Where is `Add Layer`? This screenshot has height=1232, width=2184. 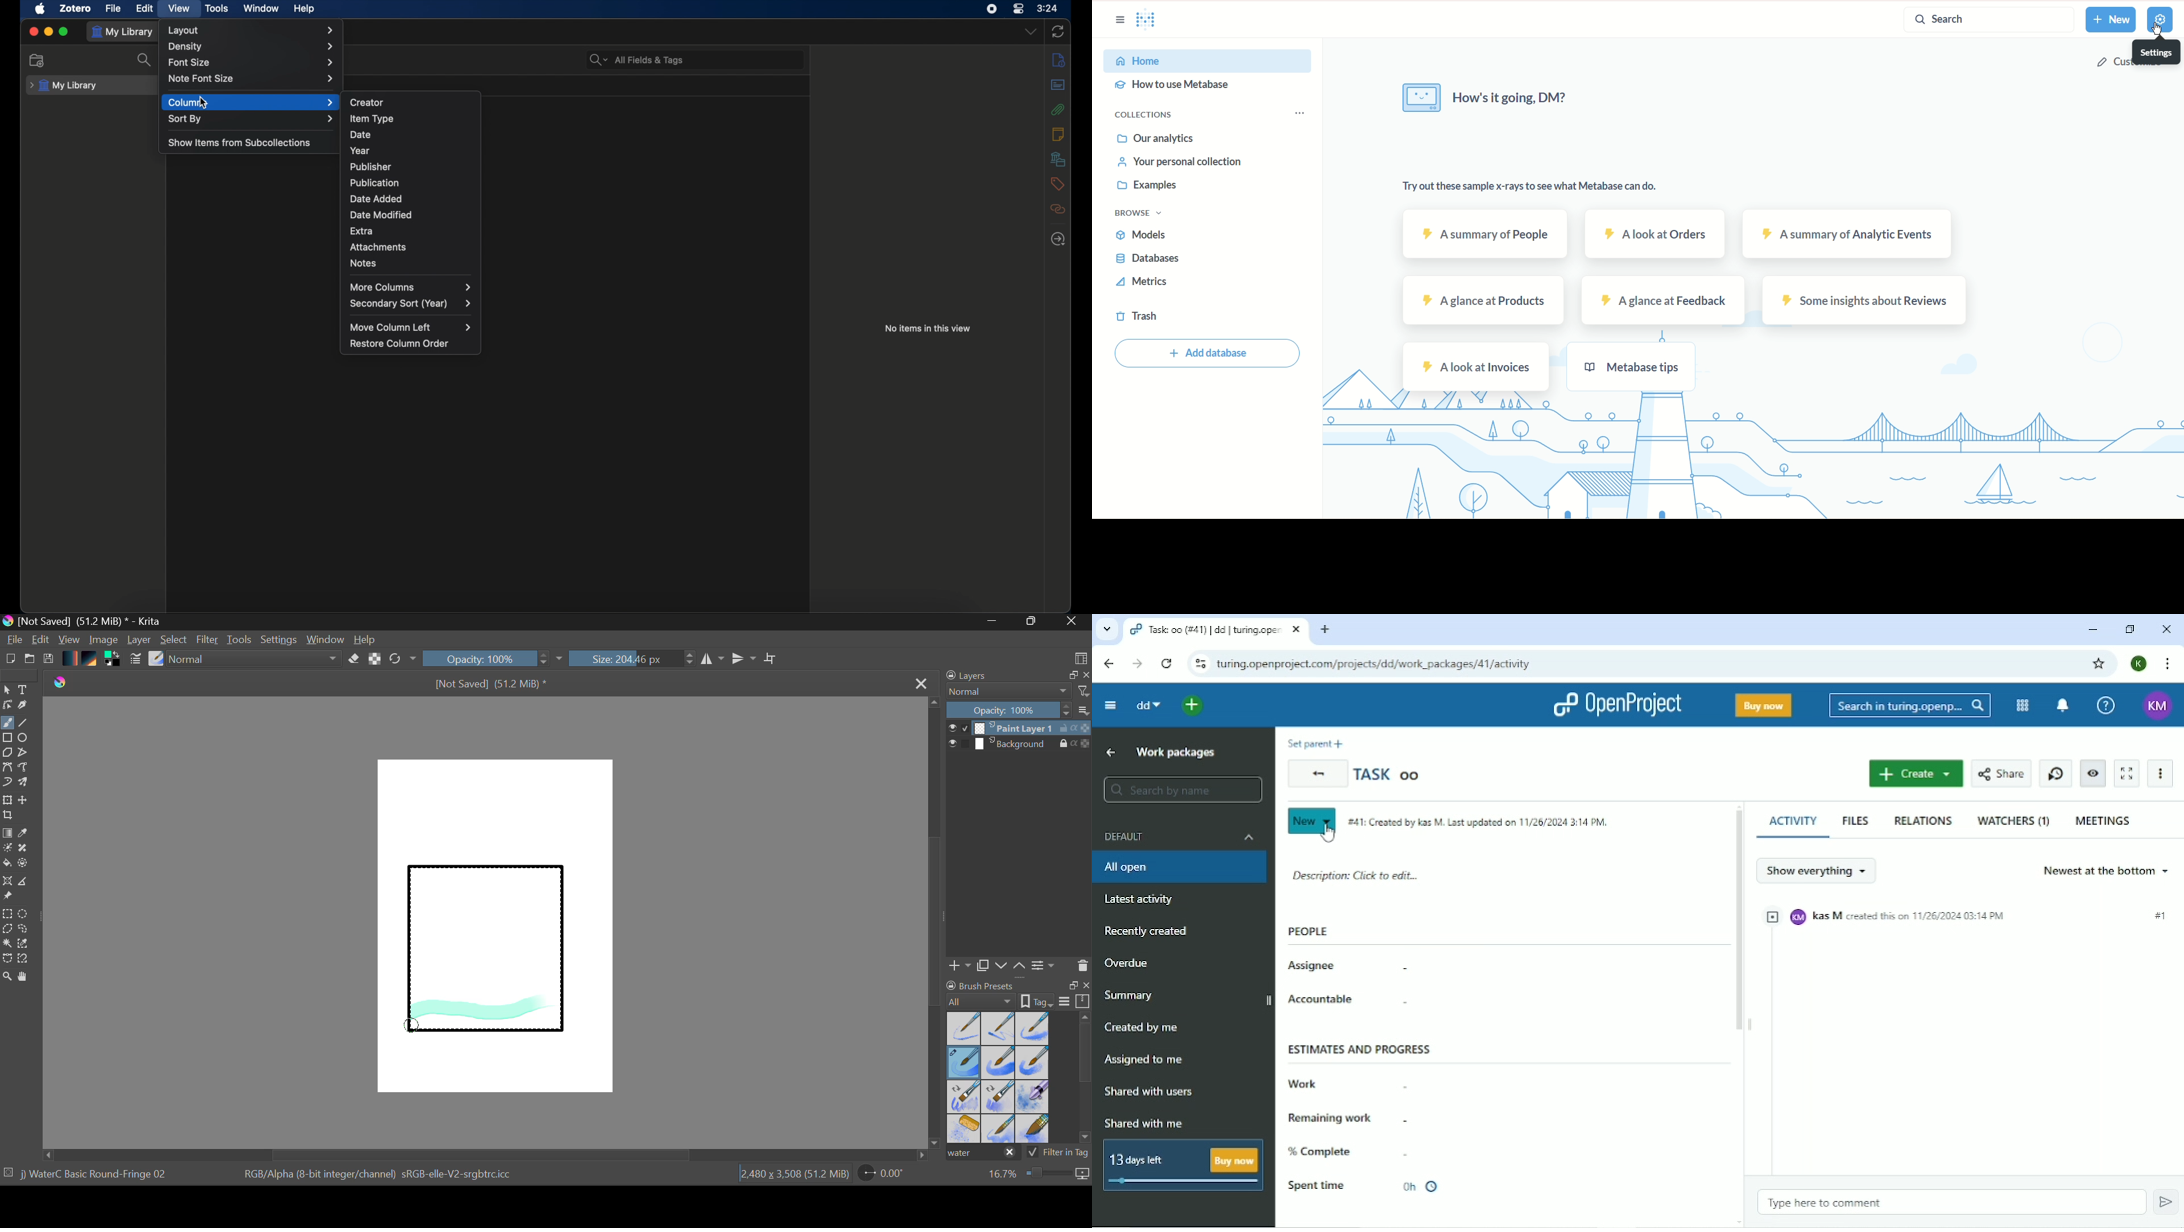
Add Layer is located at coordinates (959, 965).